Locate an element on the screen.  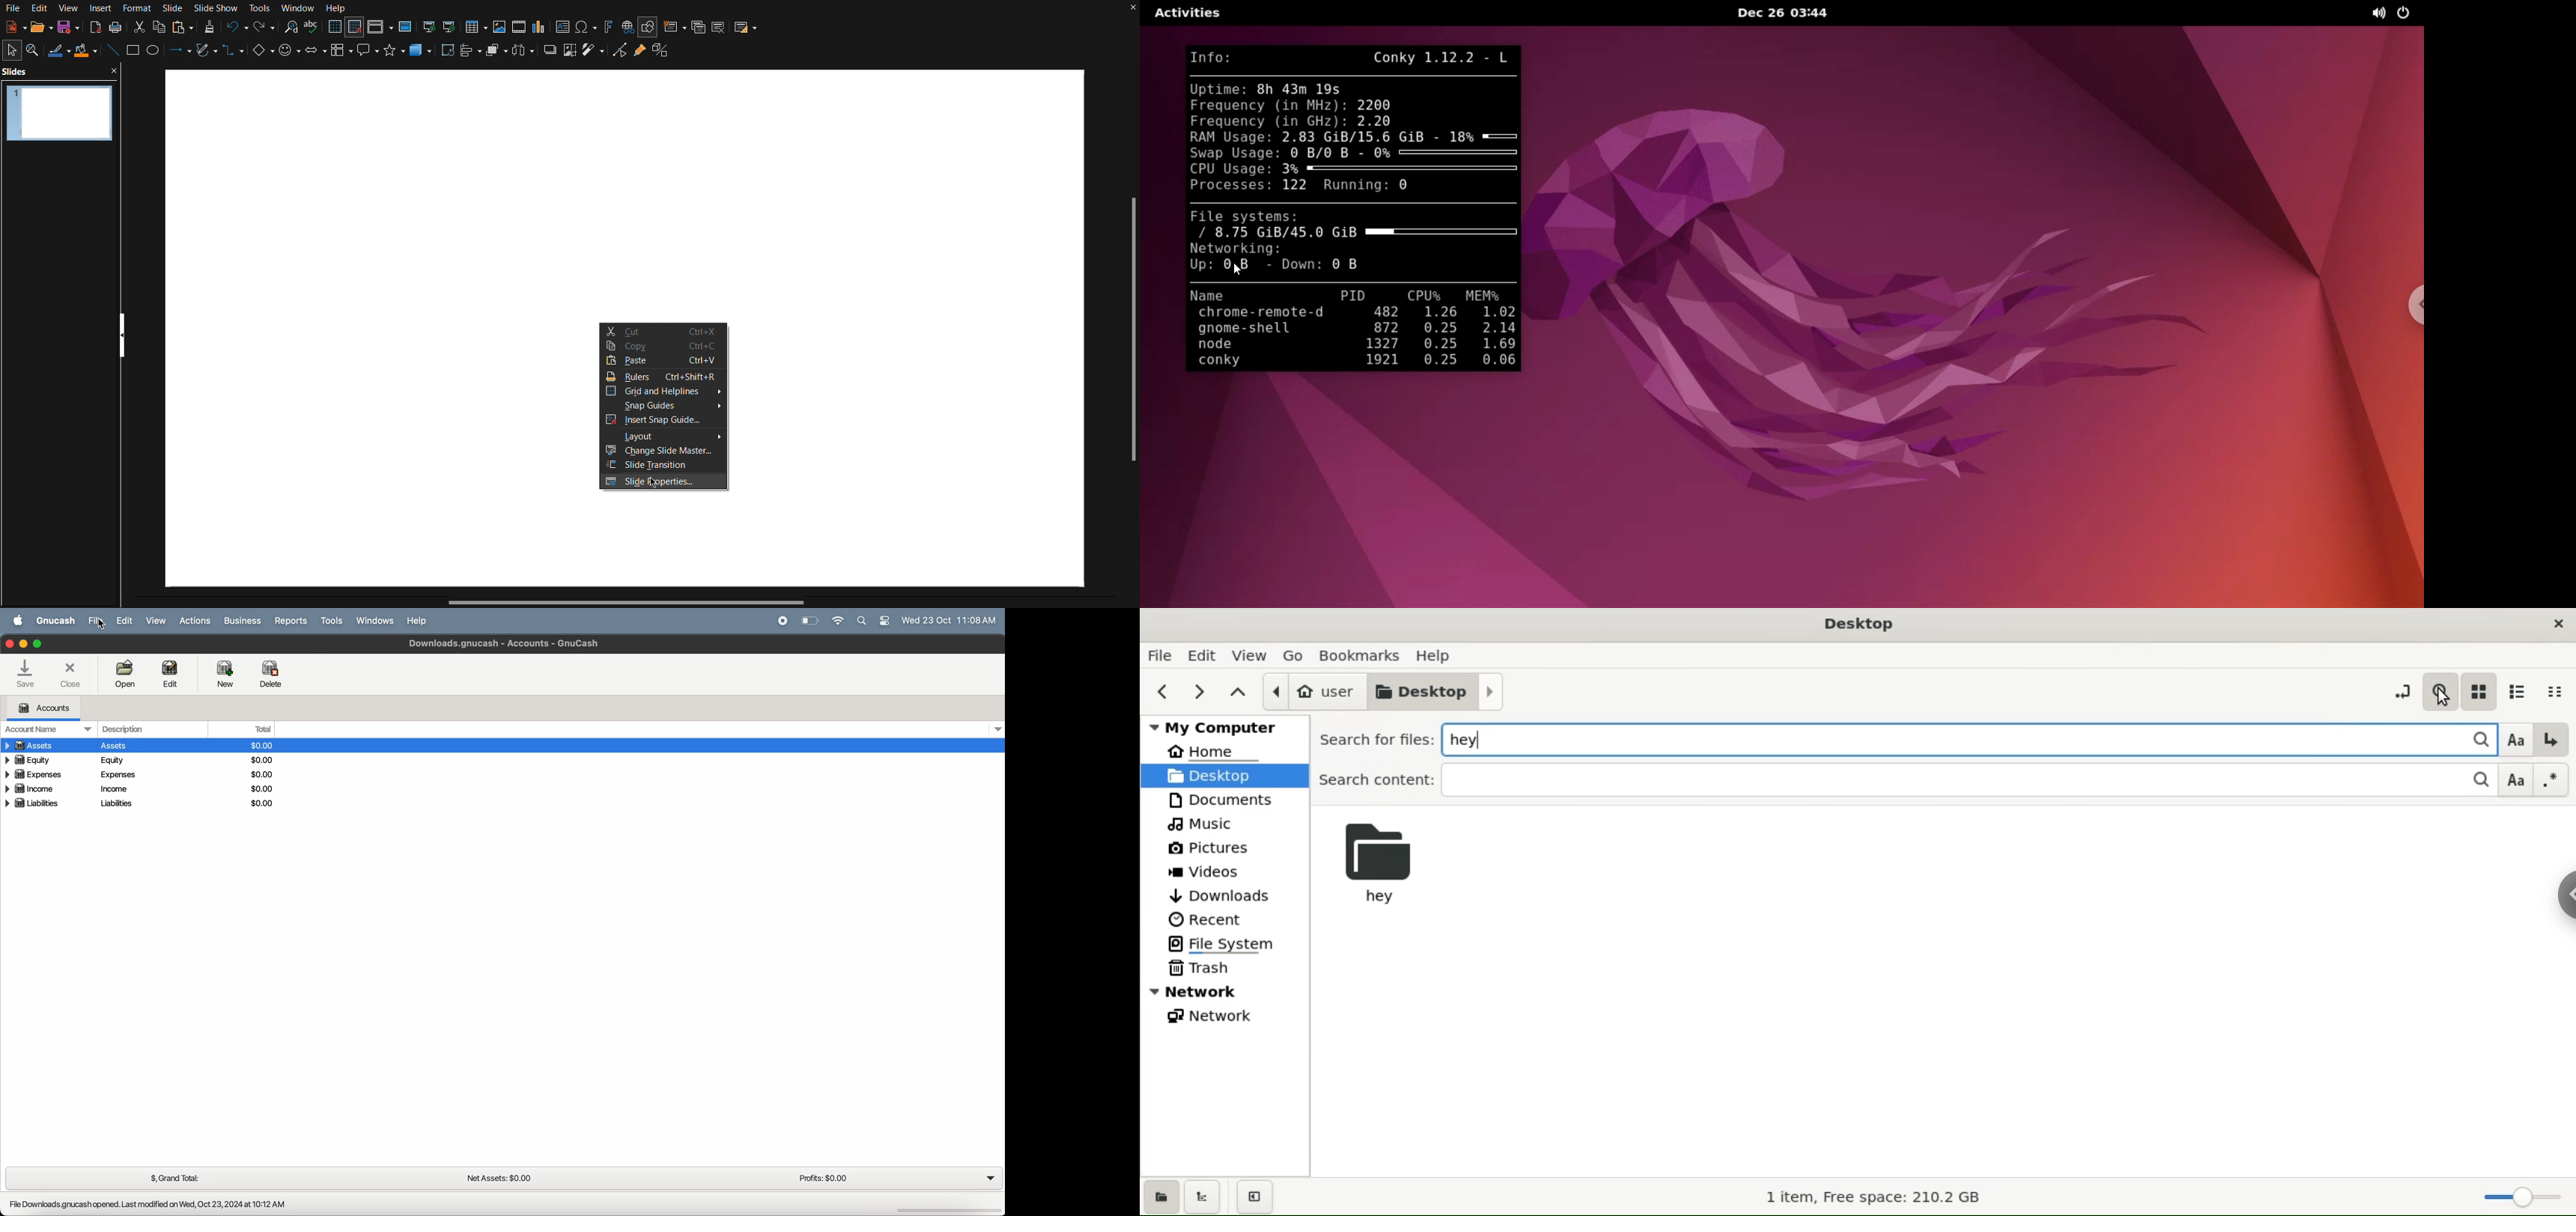
reports is located at coordinates (291, 620).